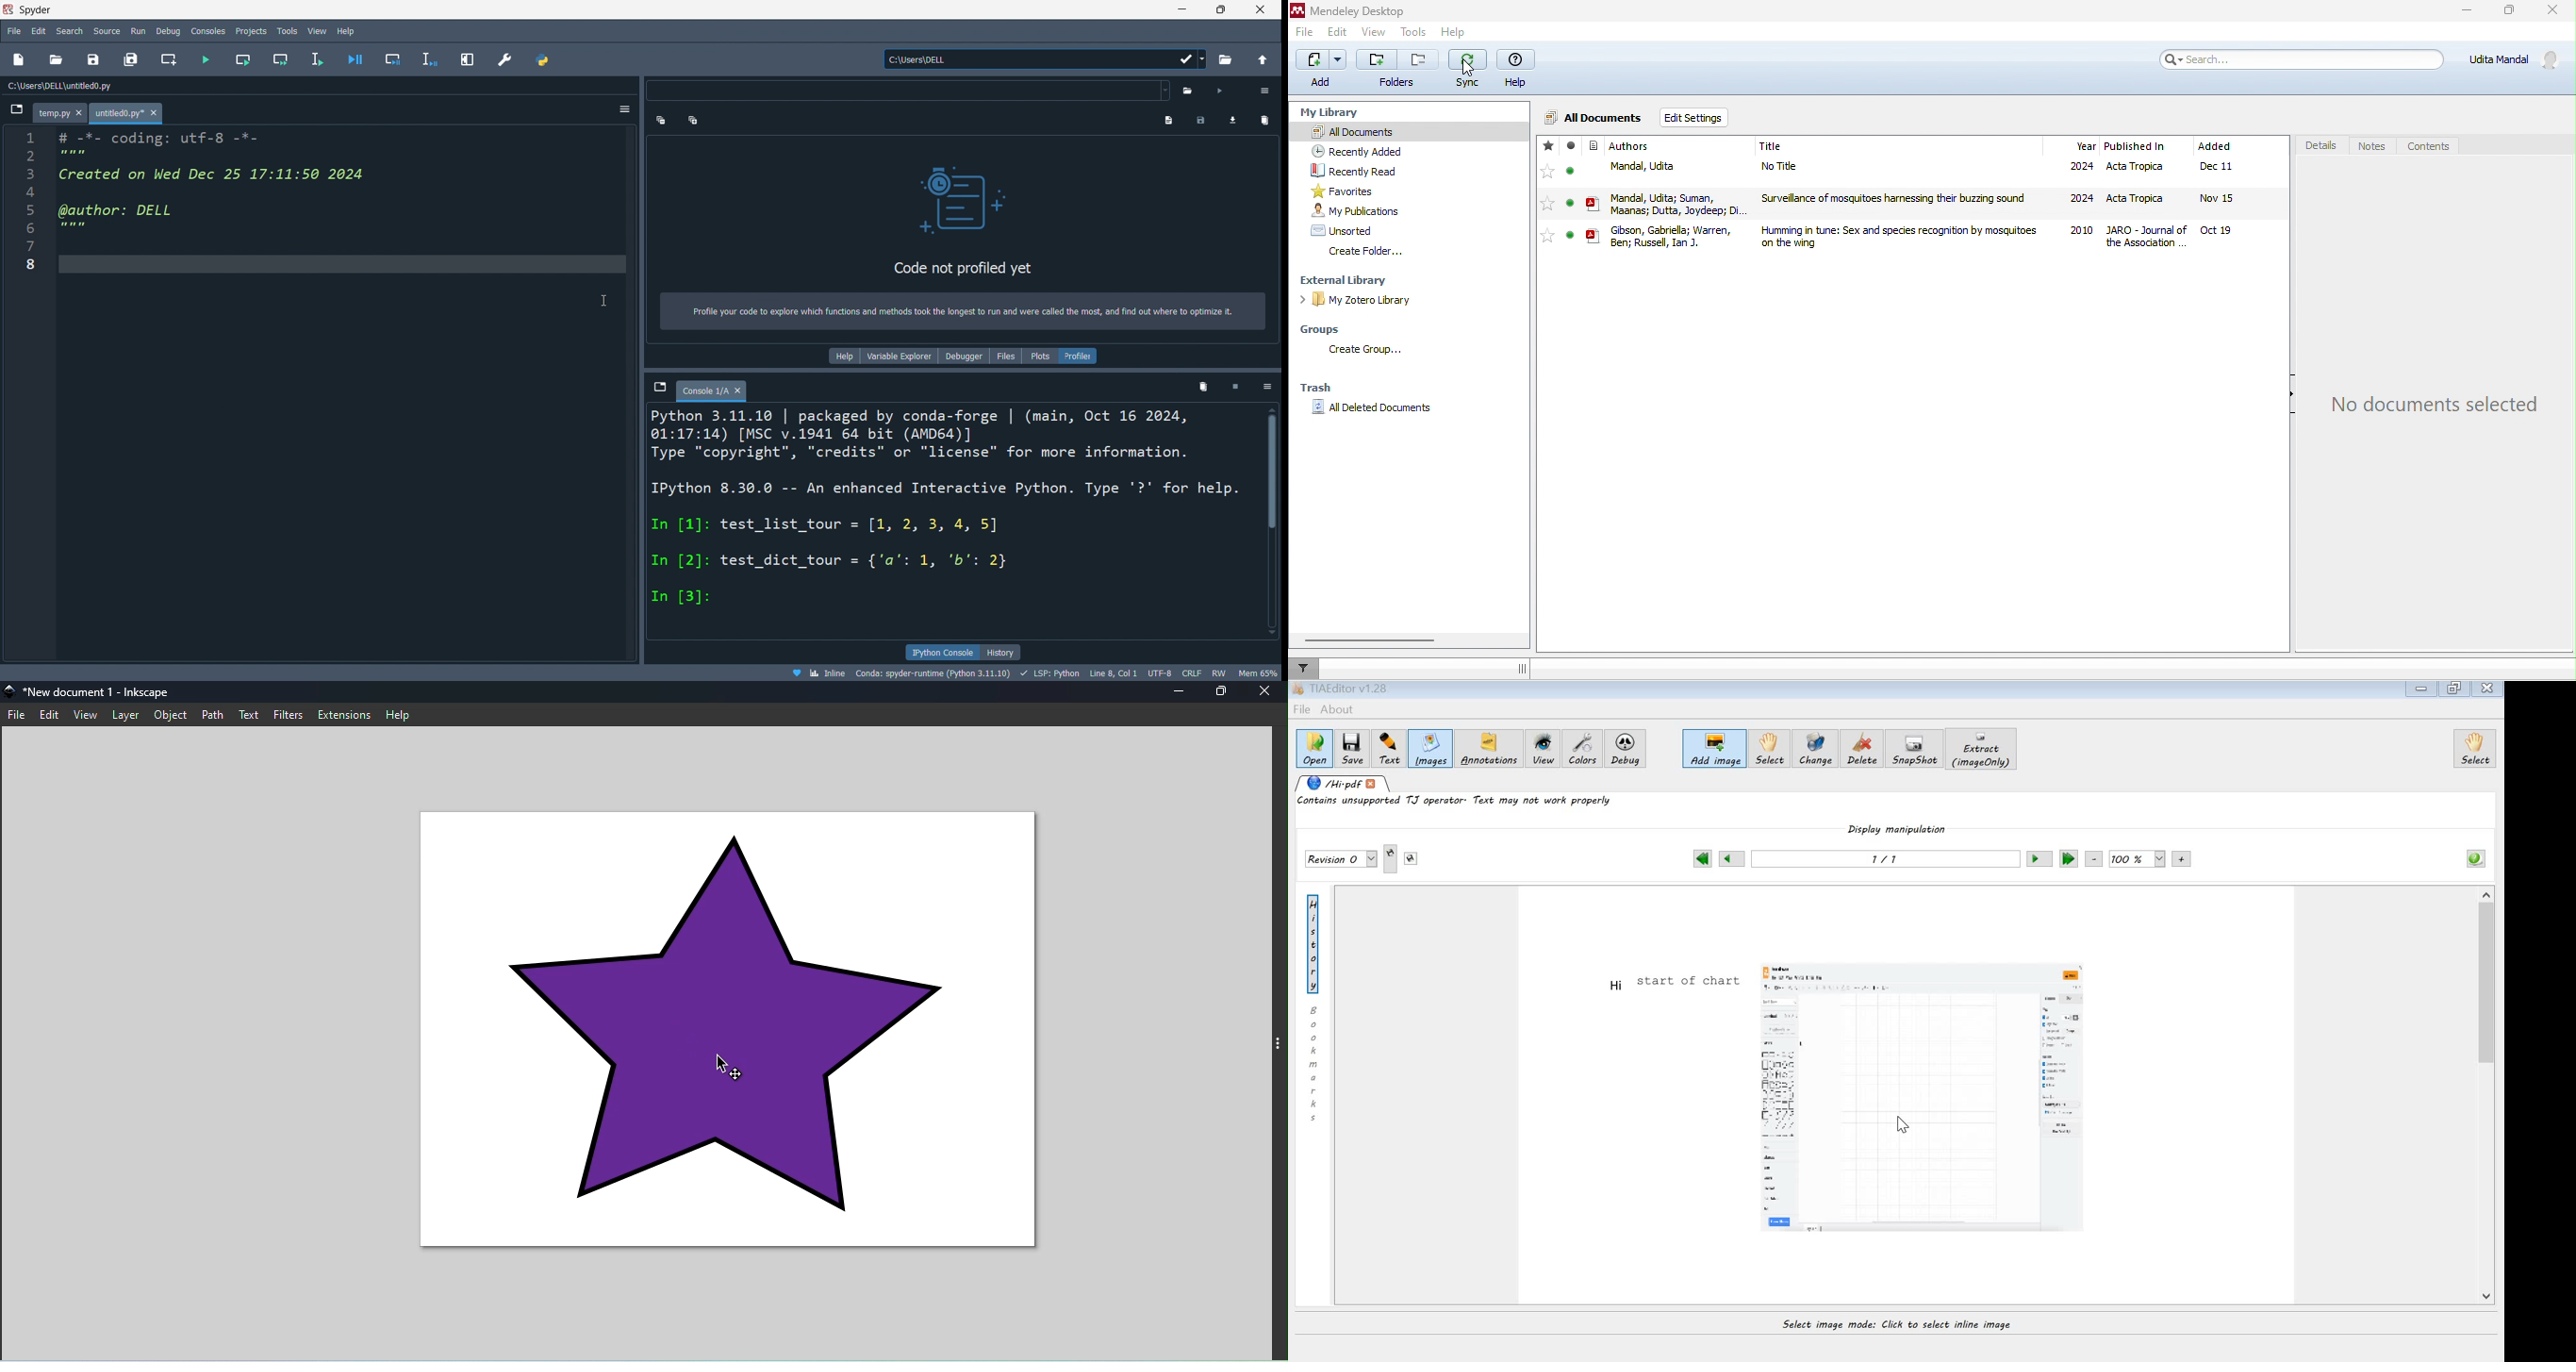  I want to click on recently read, so click(1362, 171).